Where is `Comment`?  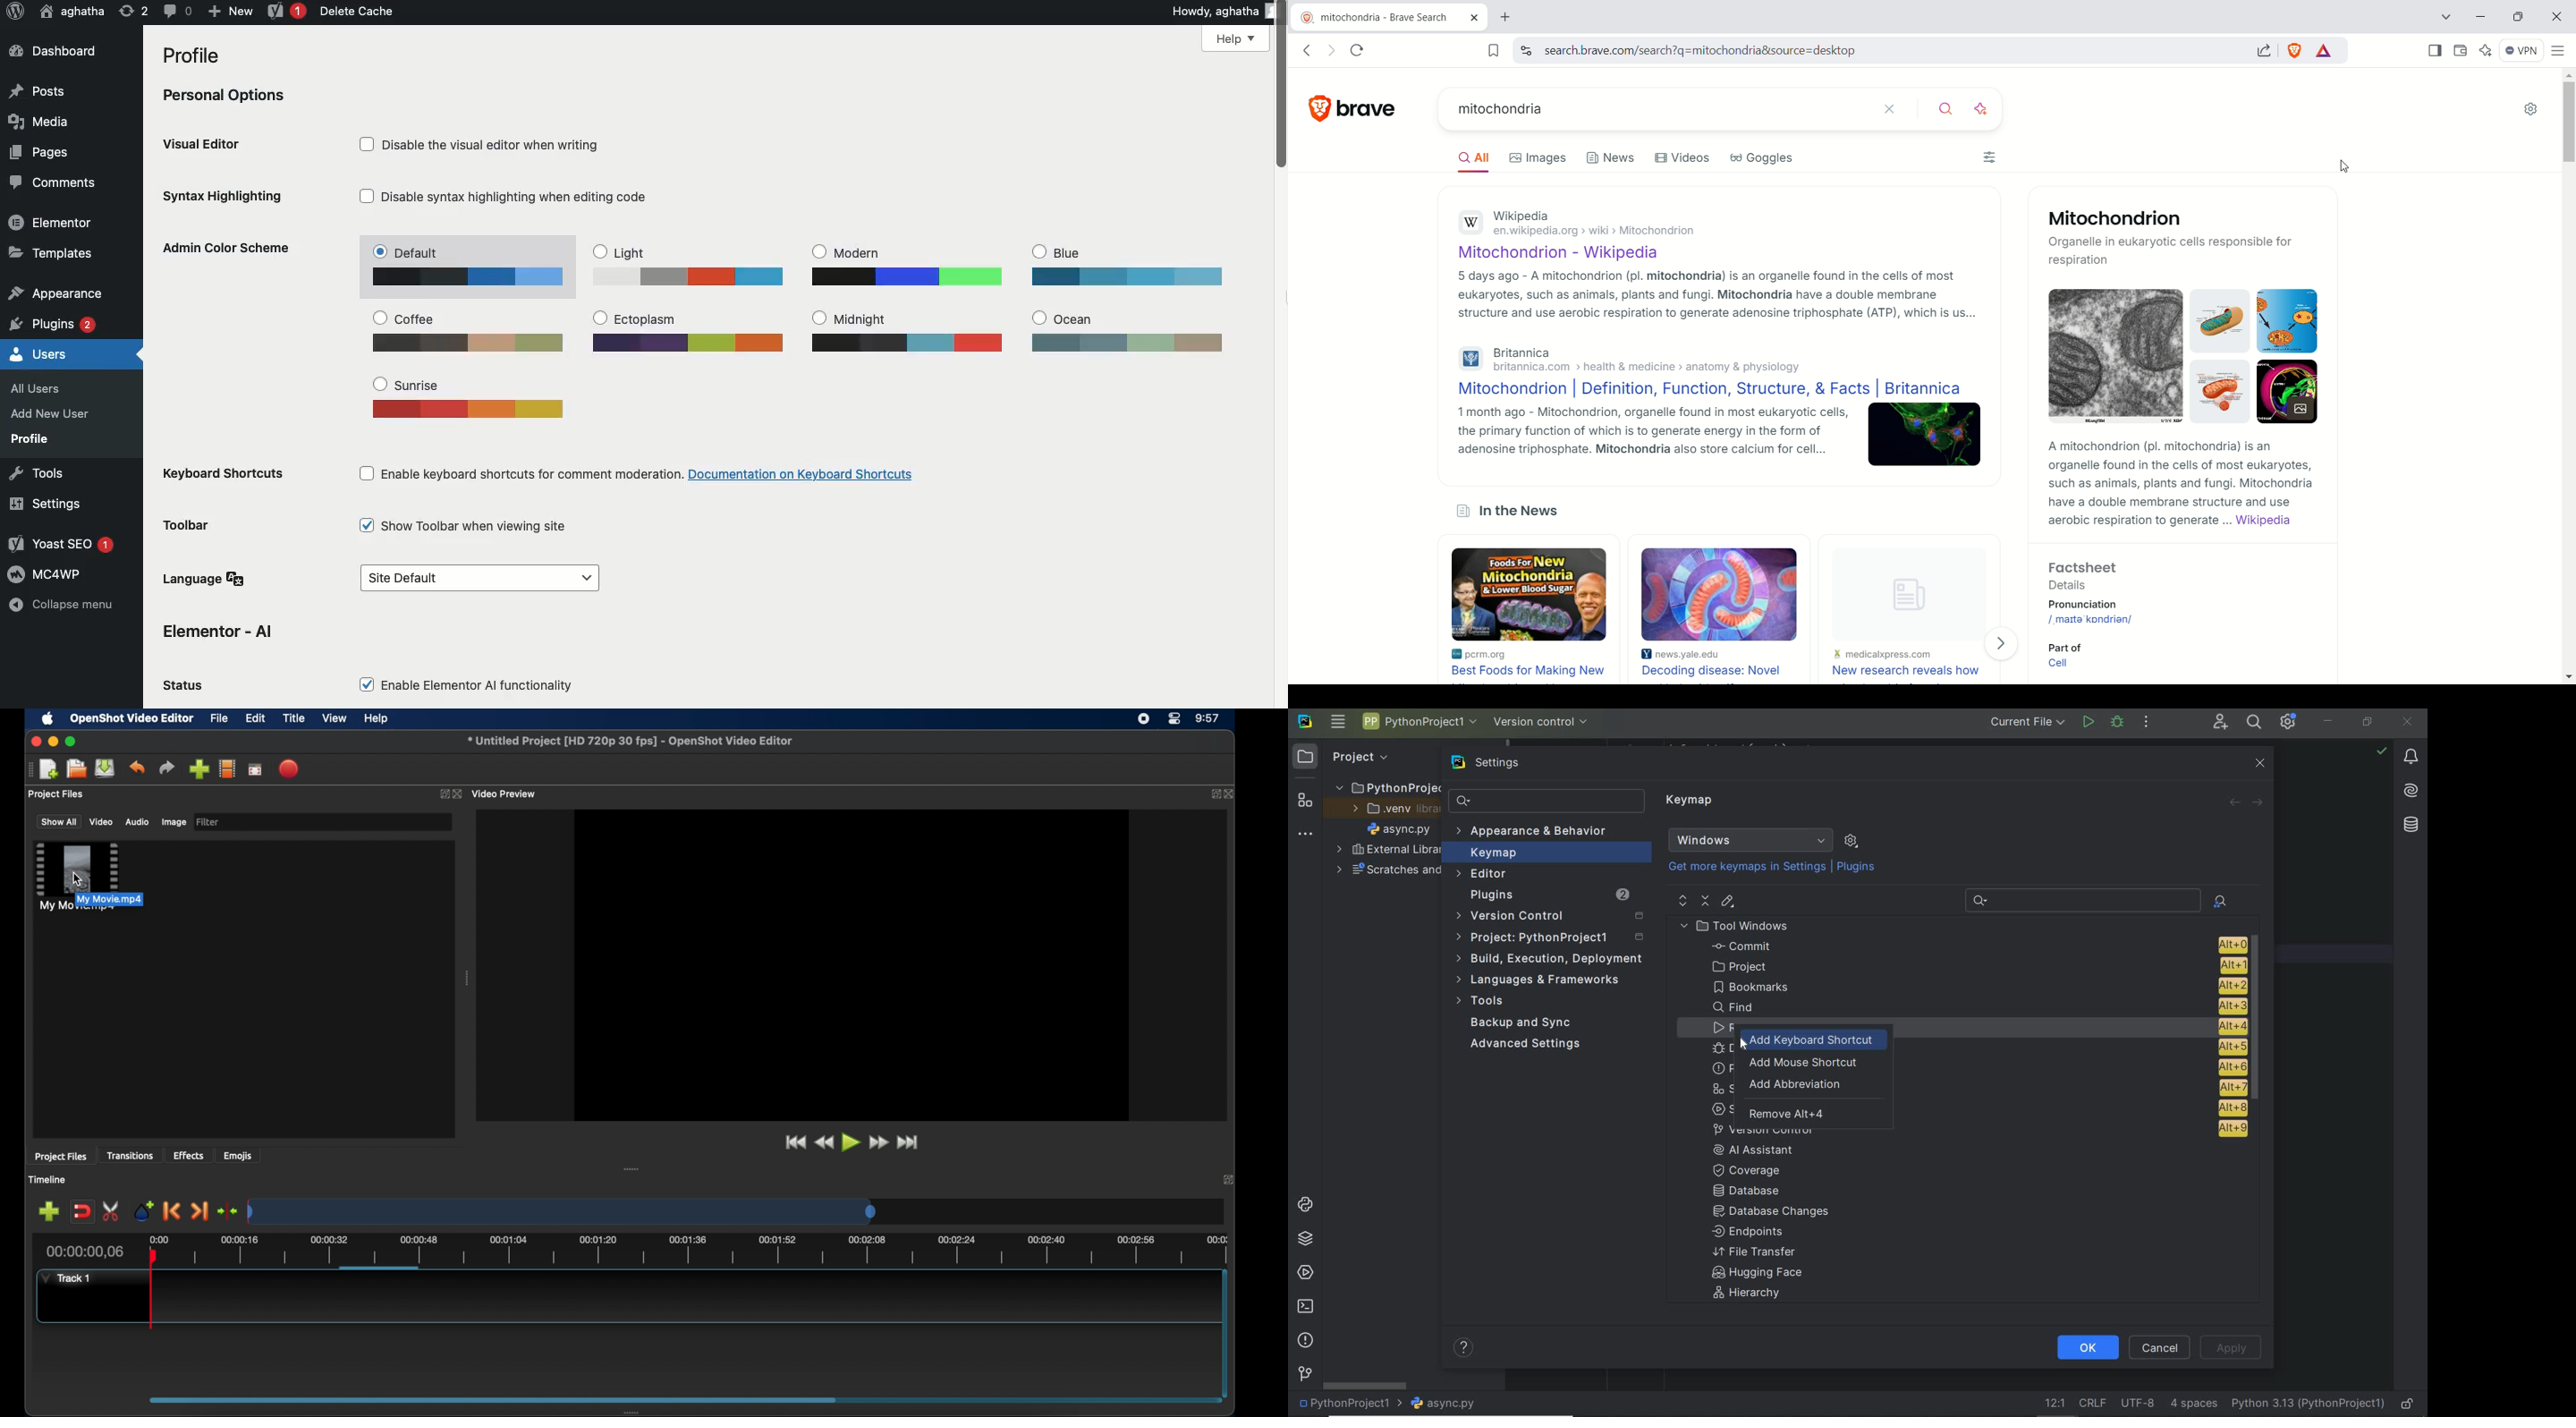
Comment is located at coordinates (176, 10).